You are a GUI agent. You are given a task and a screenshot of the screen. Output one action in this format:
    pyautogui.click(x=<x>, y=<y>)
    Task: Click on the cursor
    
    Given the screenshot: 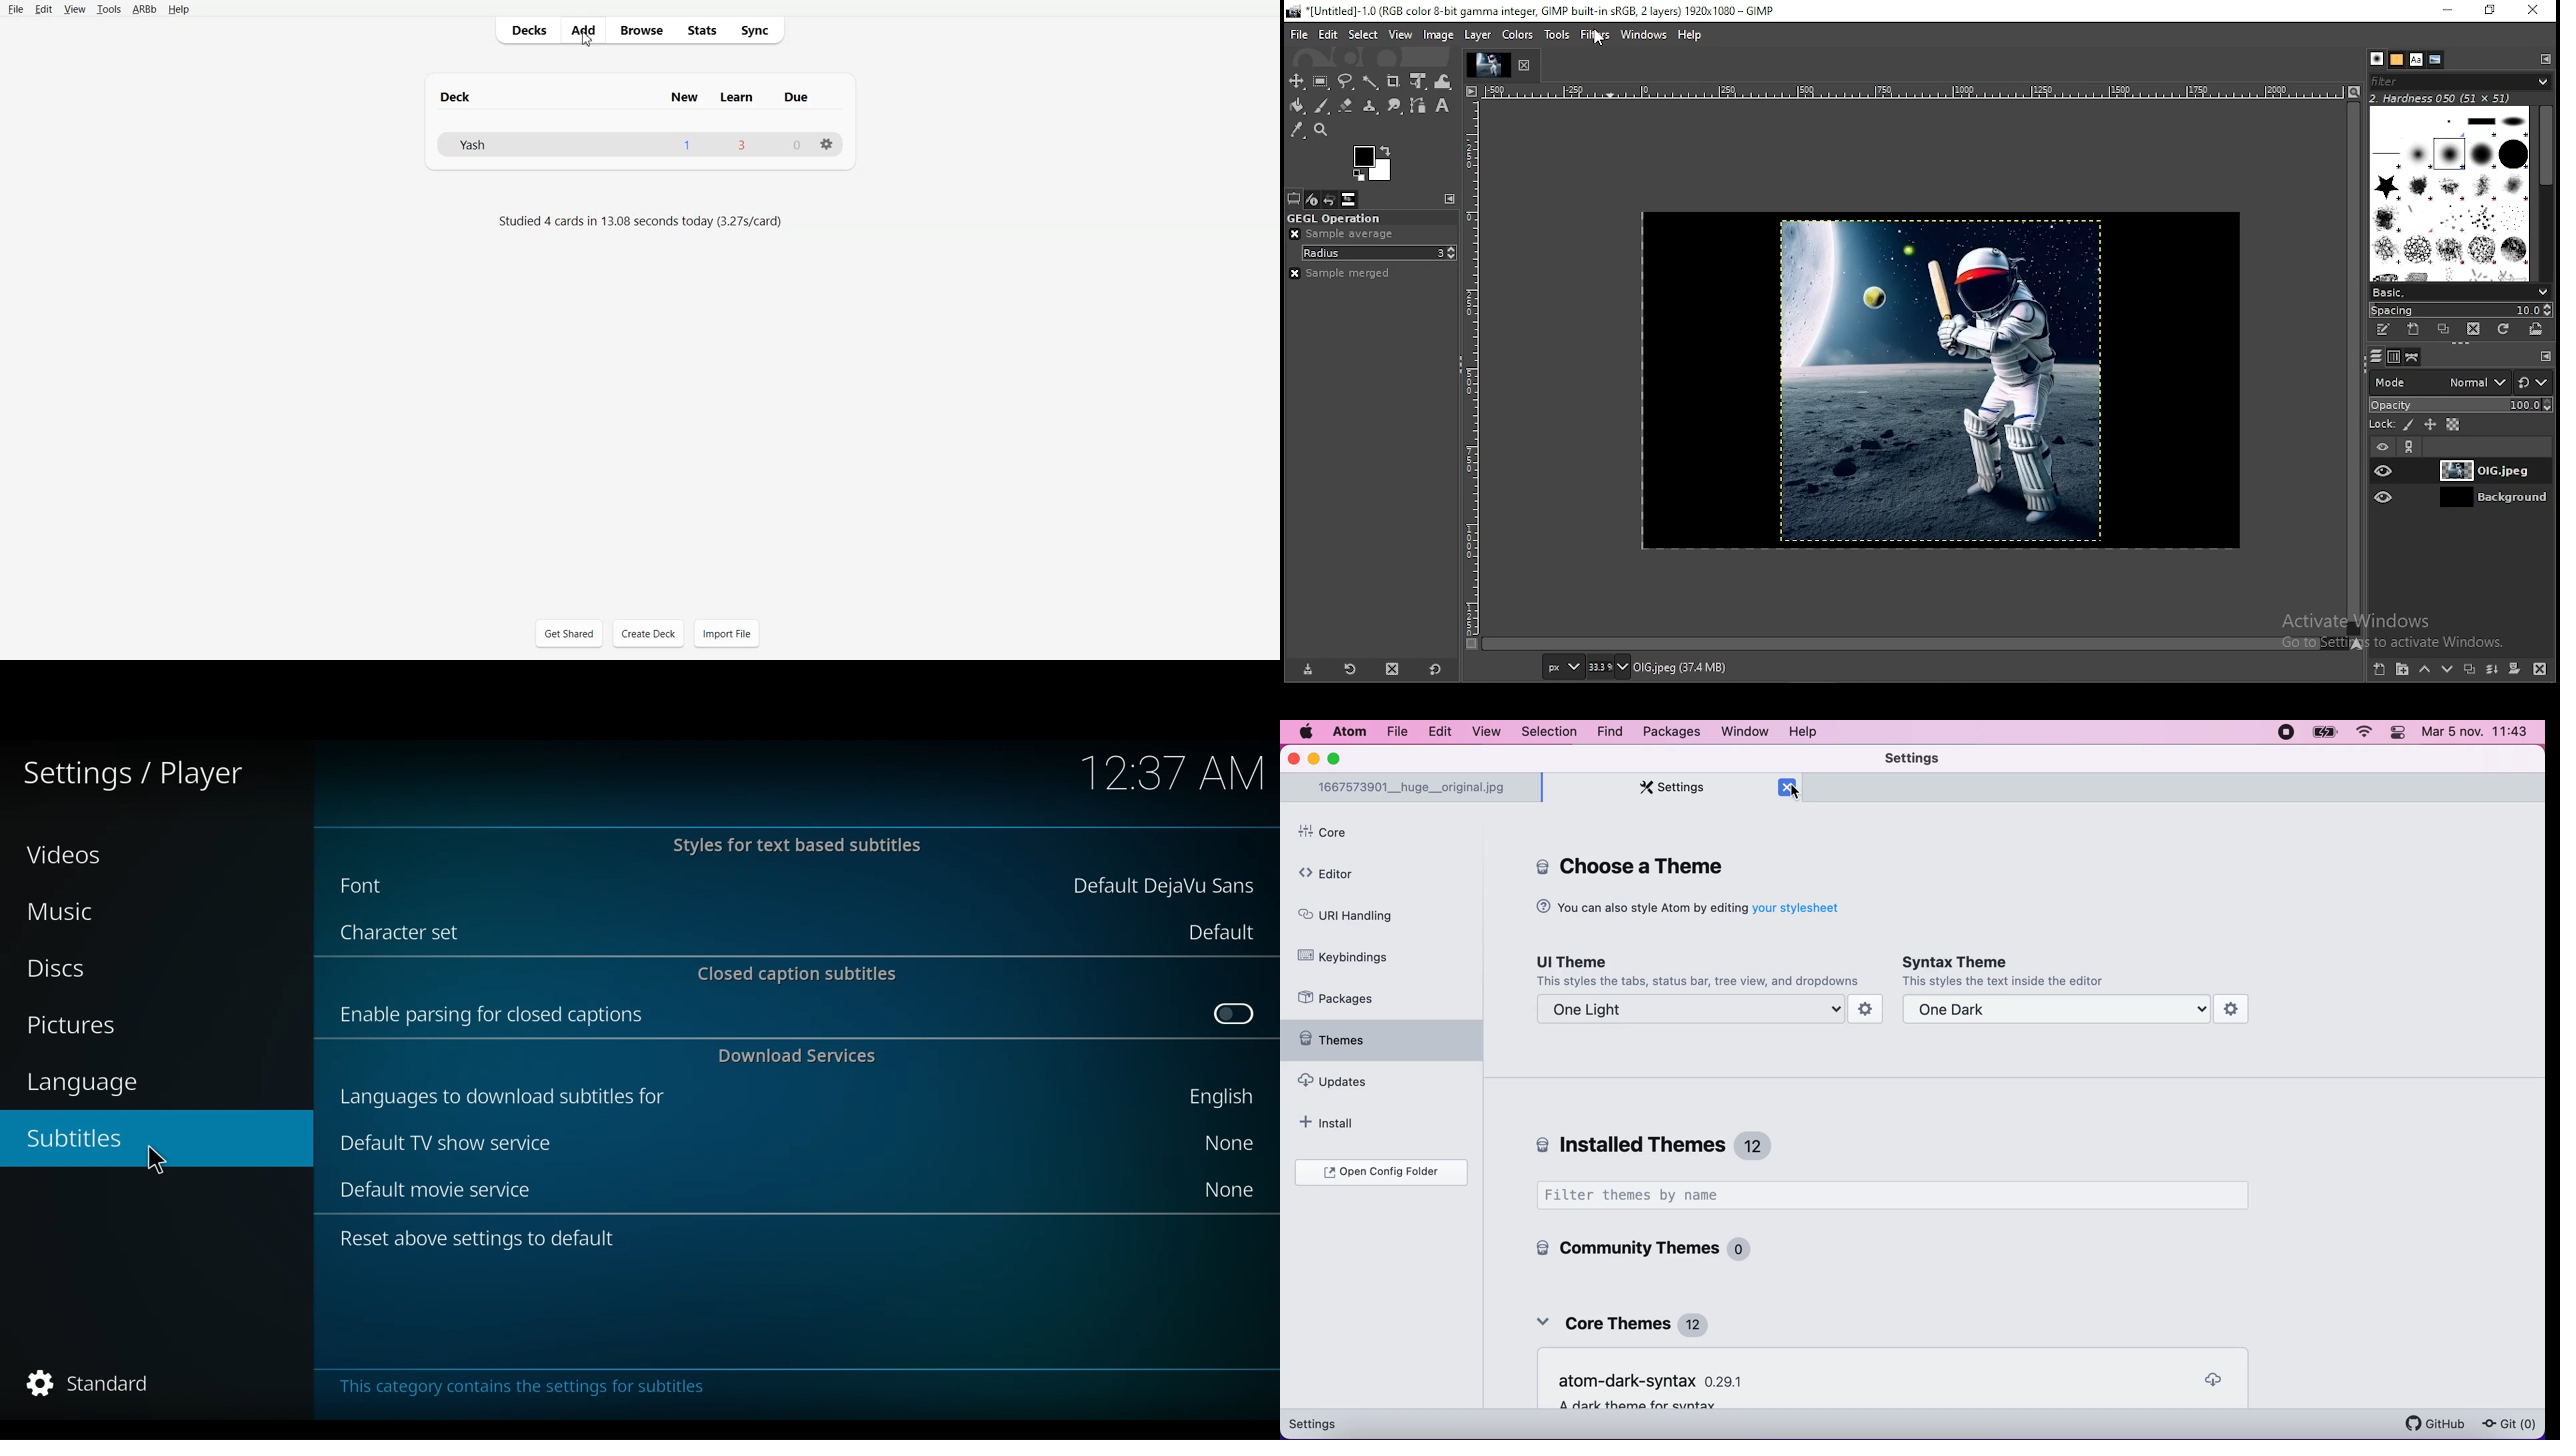 What is the action you would take?
    pyautogui.click(x=587, y=43)
    